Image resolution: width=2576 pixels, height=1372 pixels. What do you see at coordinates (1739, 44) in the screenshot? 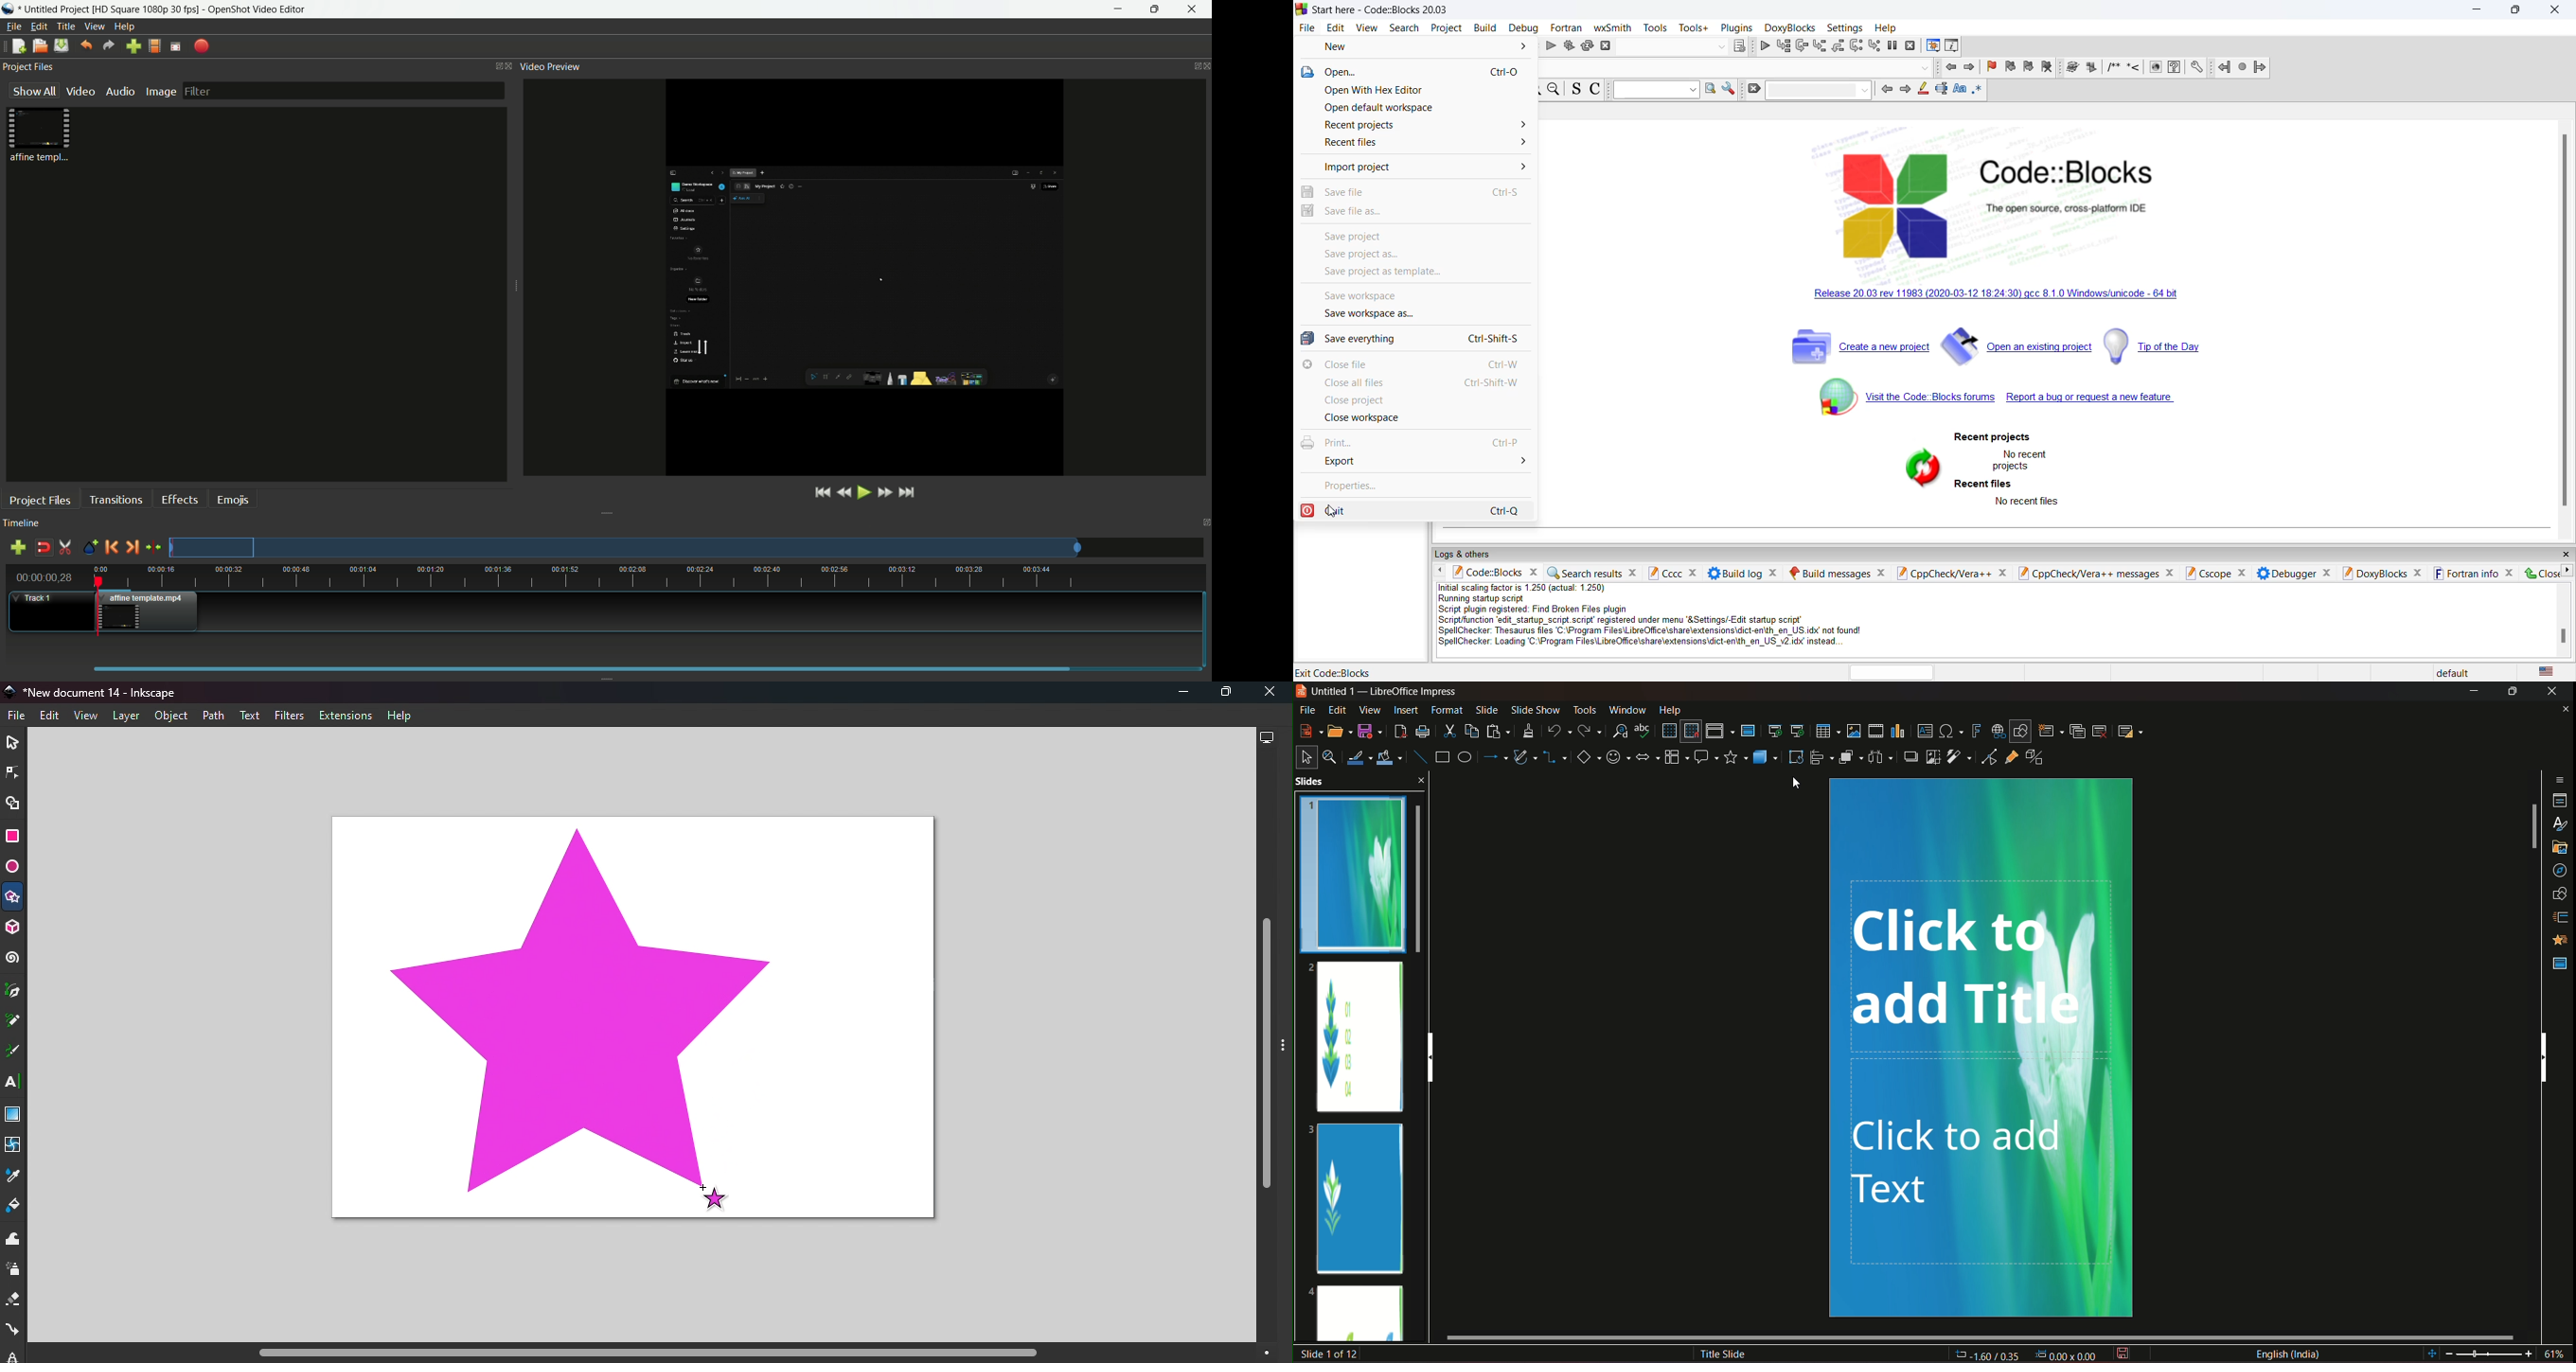
I see `target dialog` at bounding box center [1739, 44].